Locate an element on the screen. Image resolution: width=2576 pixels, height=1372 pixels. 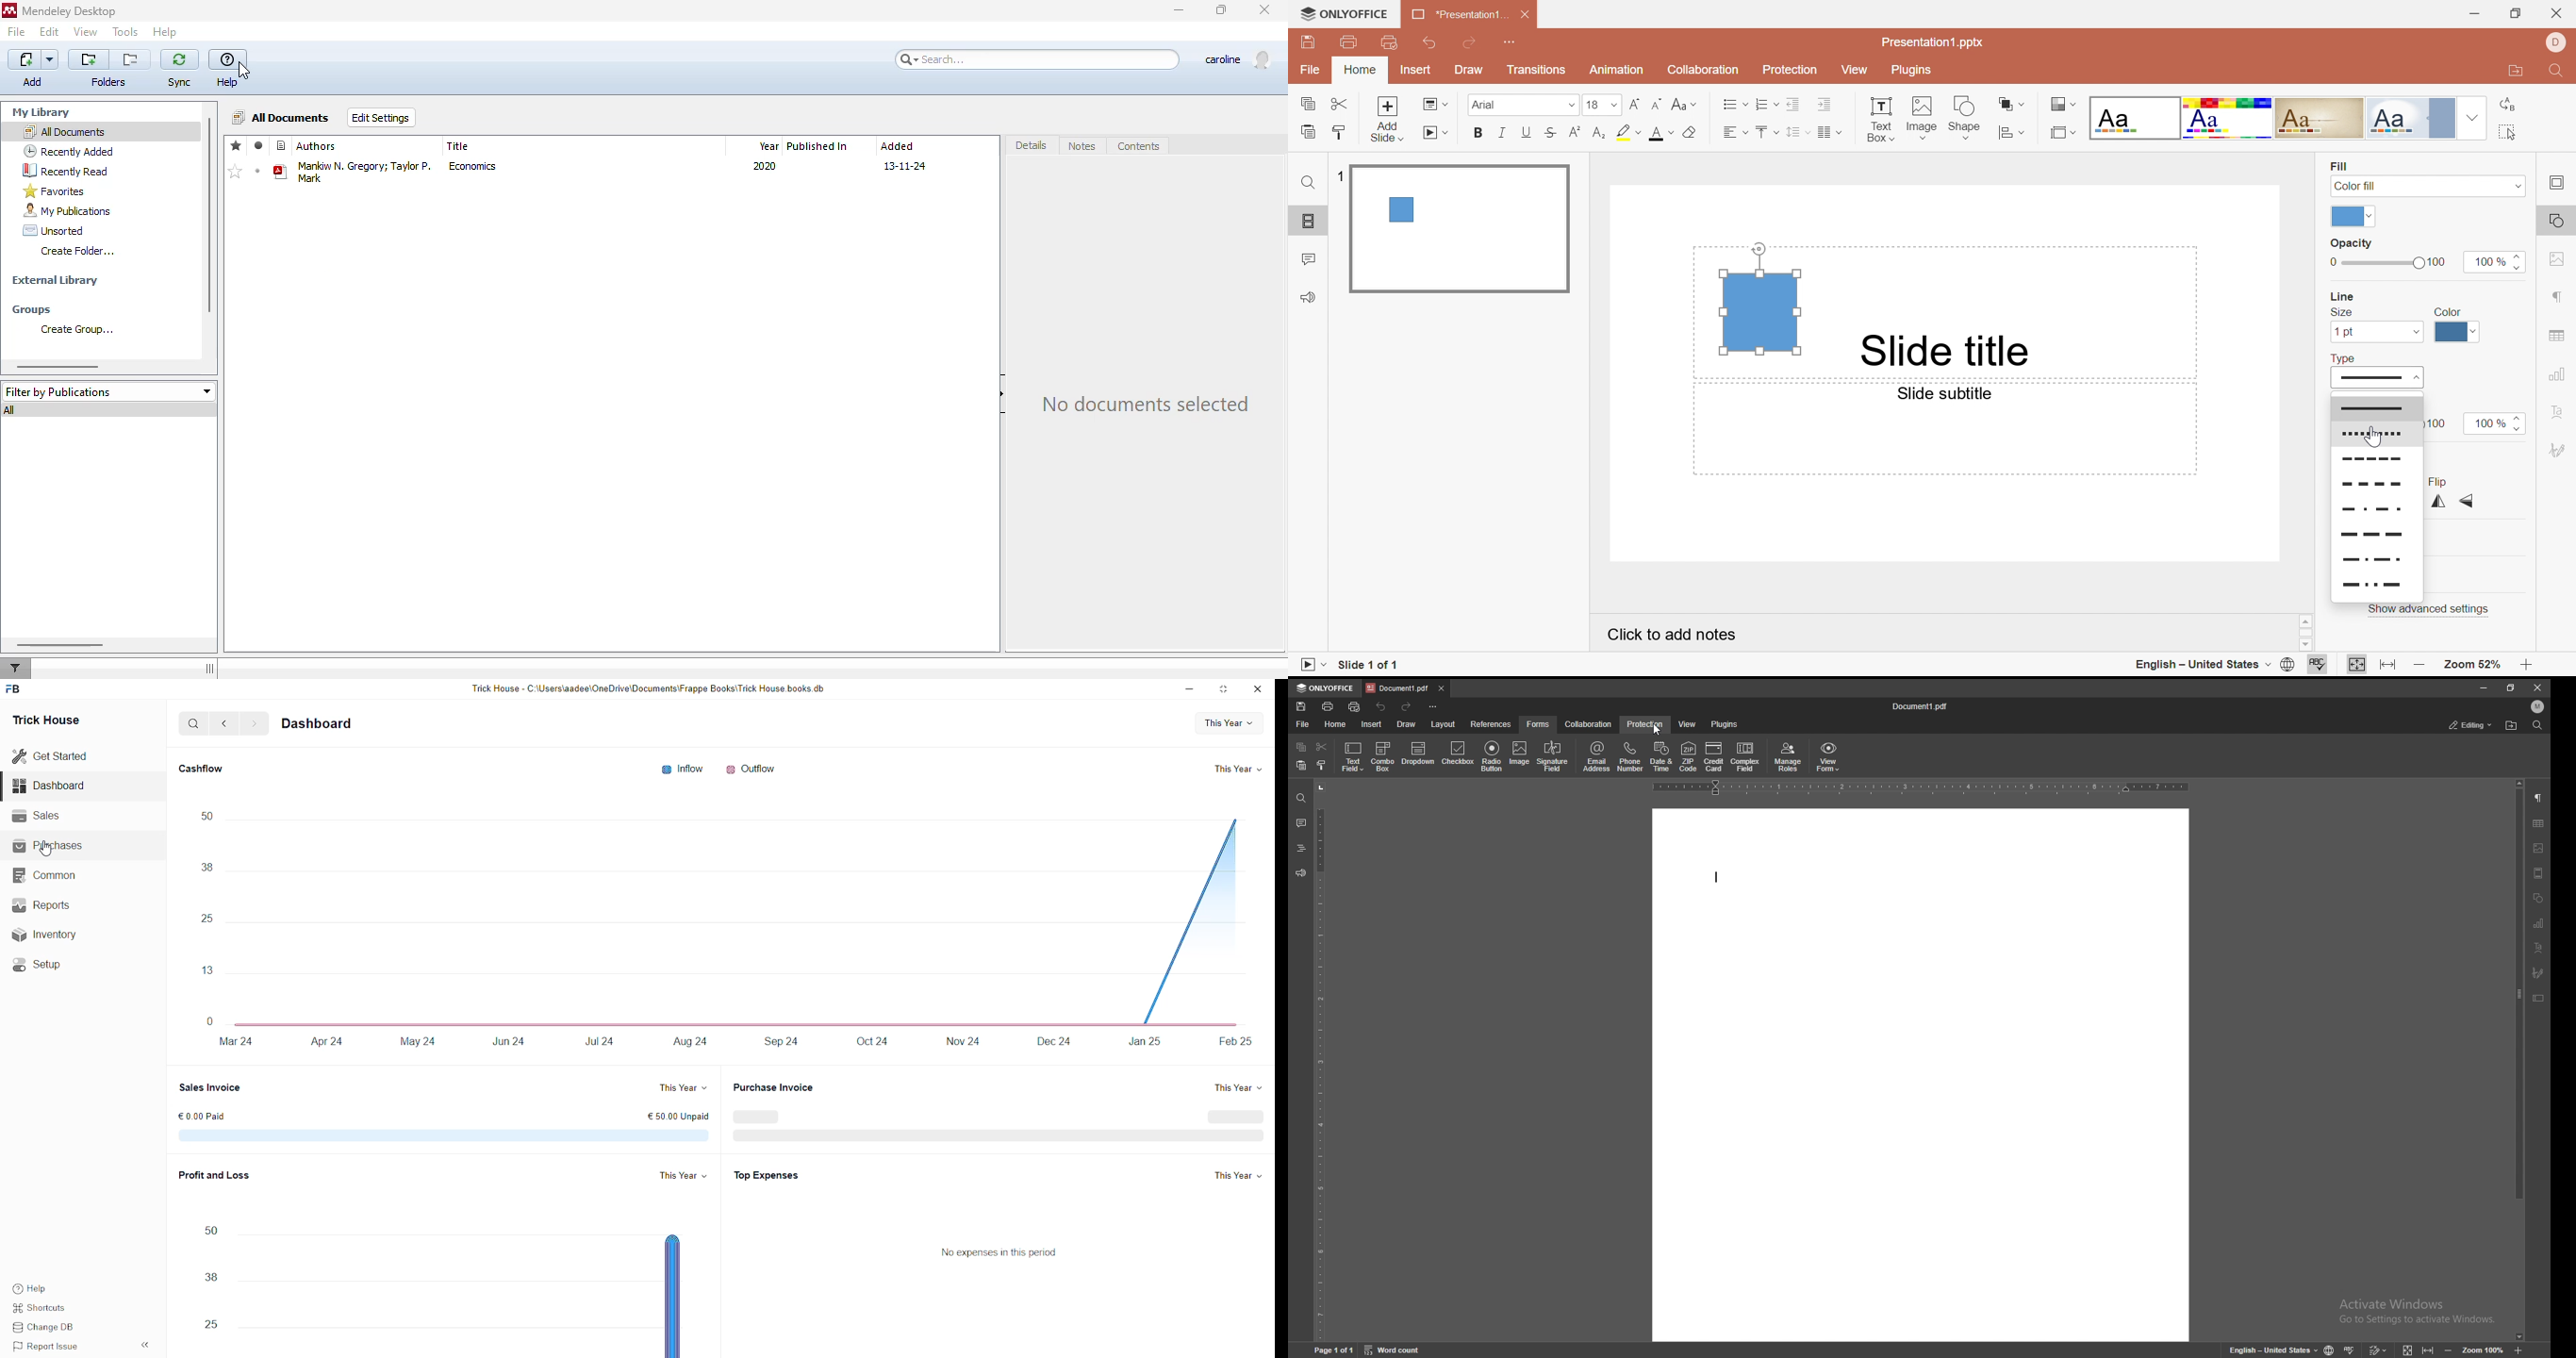
English - United States is located at coordinates (2198, 664).